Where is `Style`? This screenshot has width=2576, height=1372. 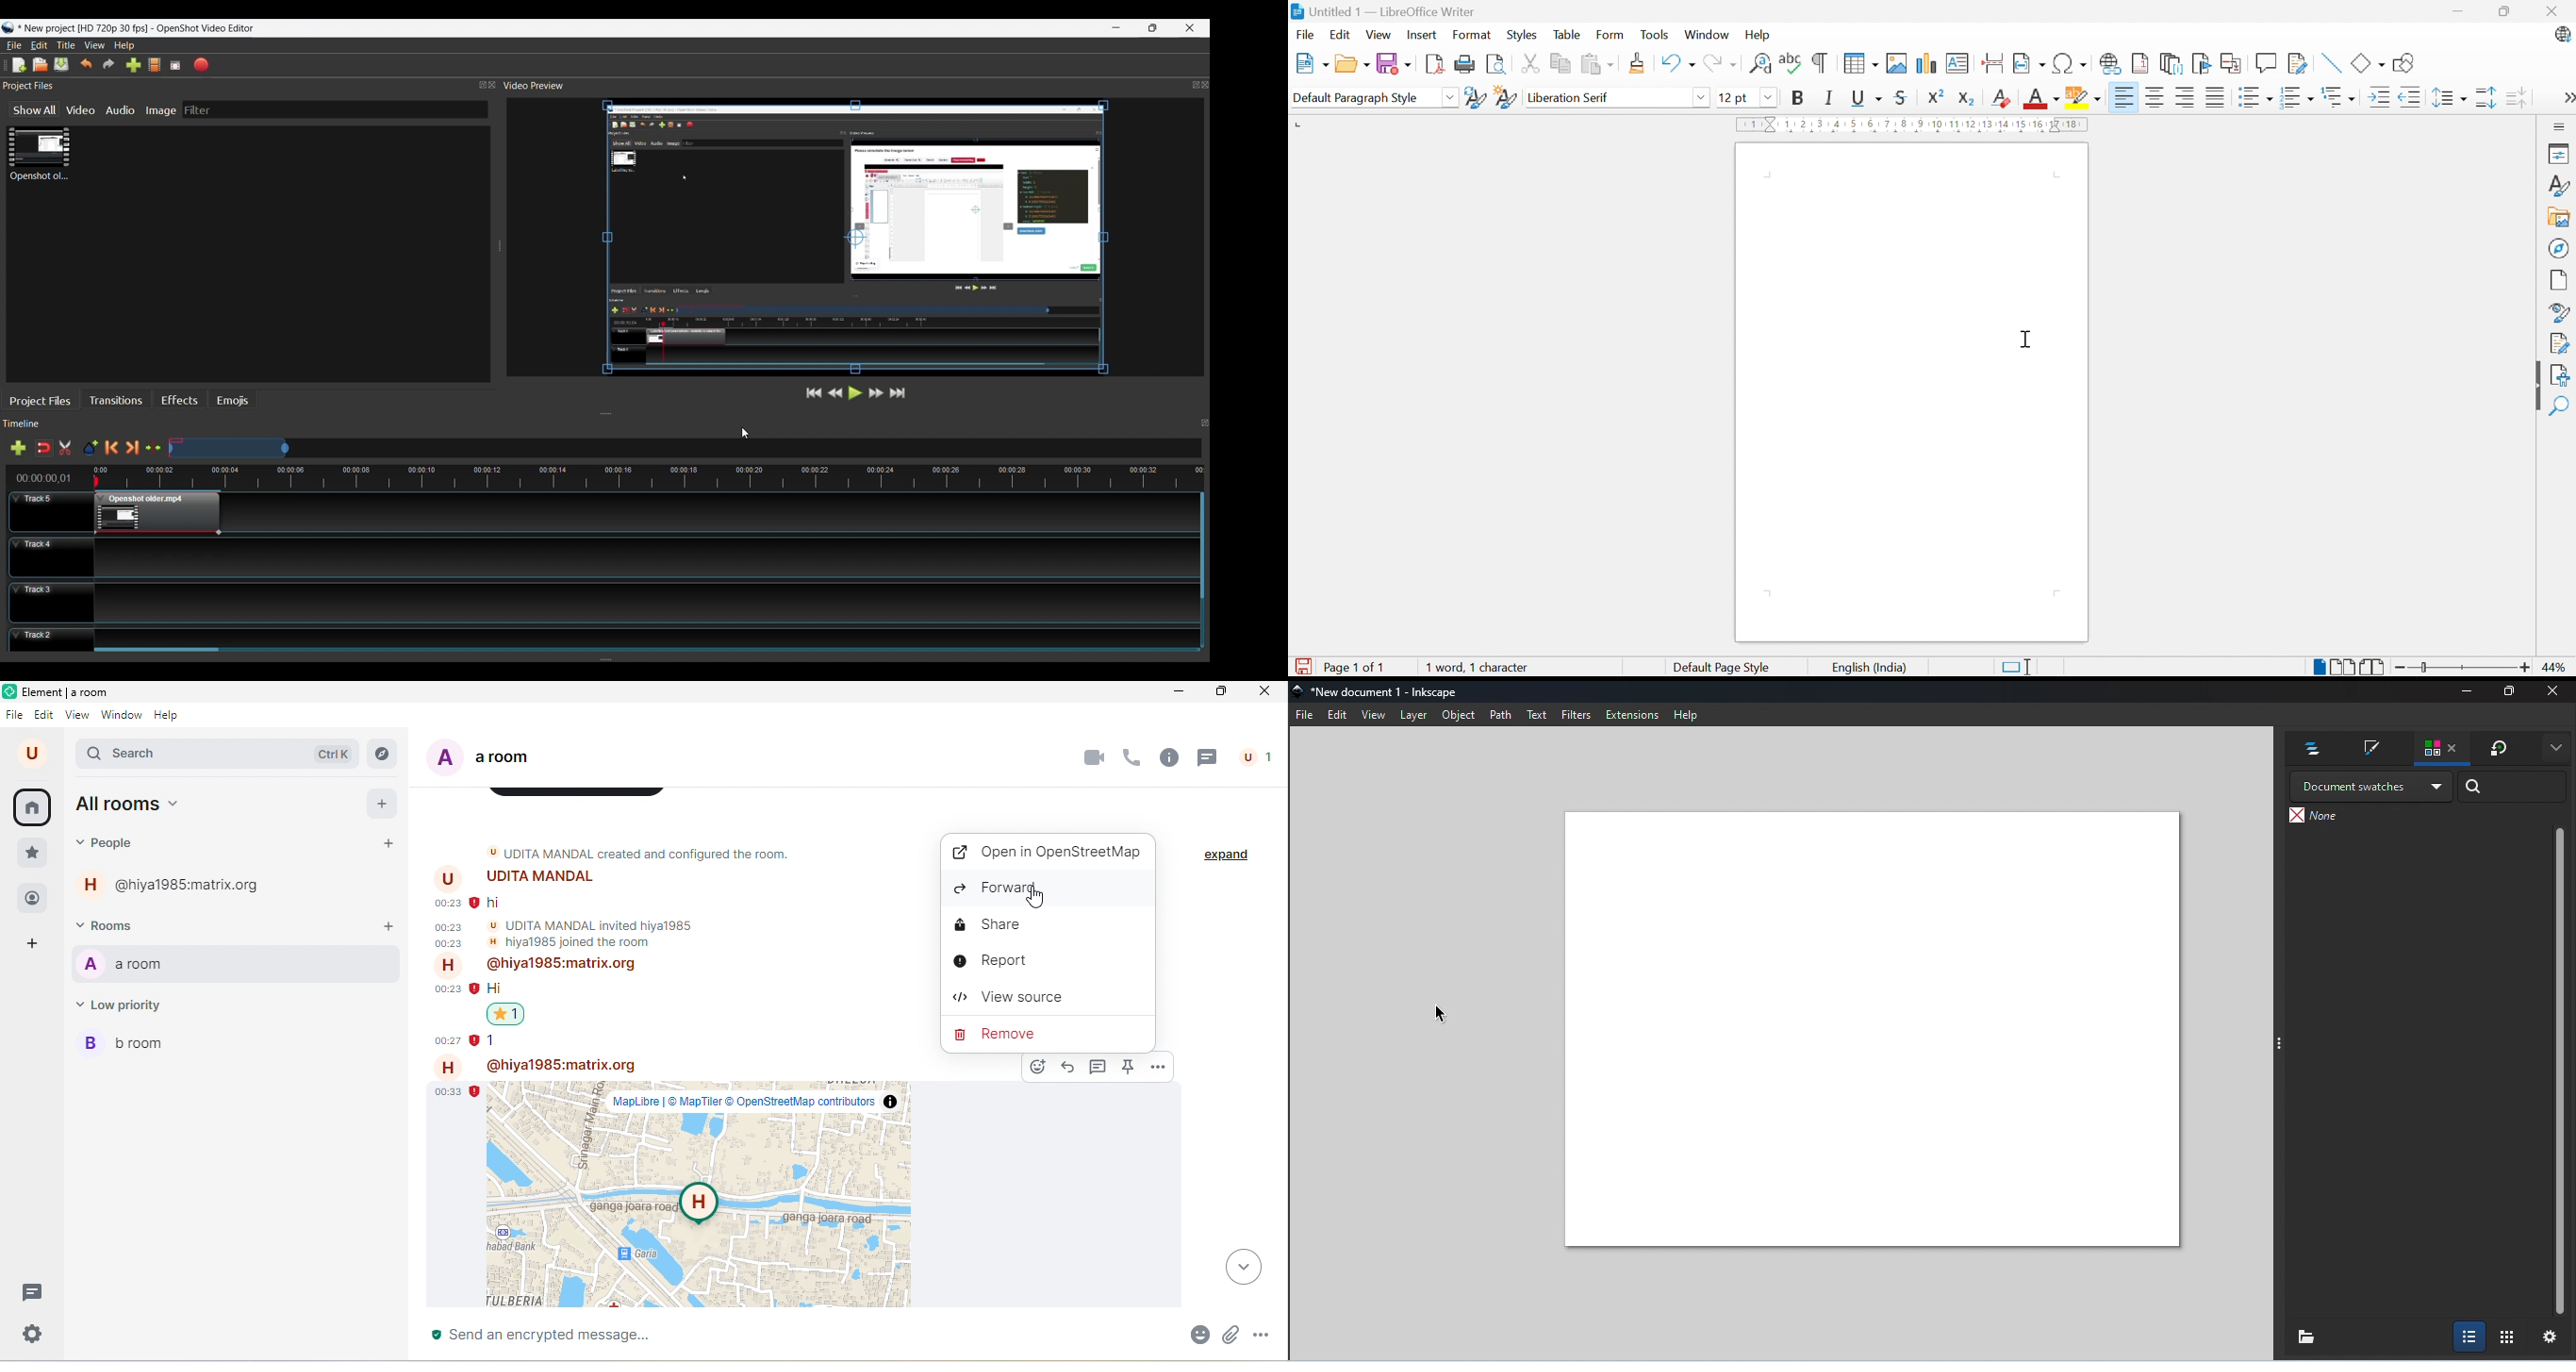 Style is located at coordinates (2560, 186).